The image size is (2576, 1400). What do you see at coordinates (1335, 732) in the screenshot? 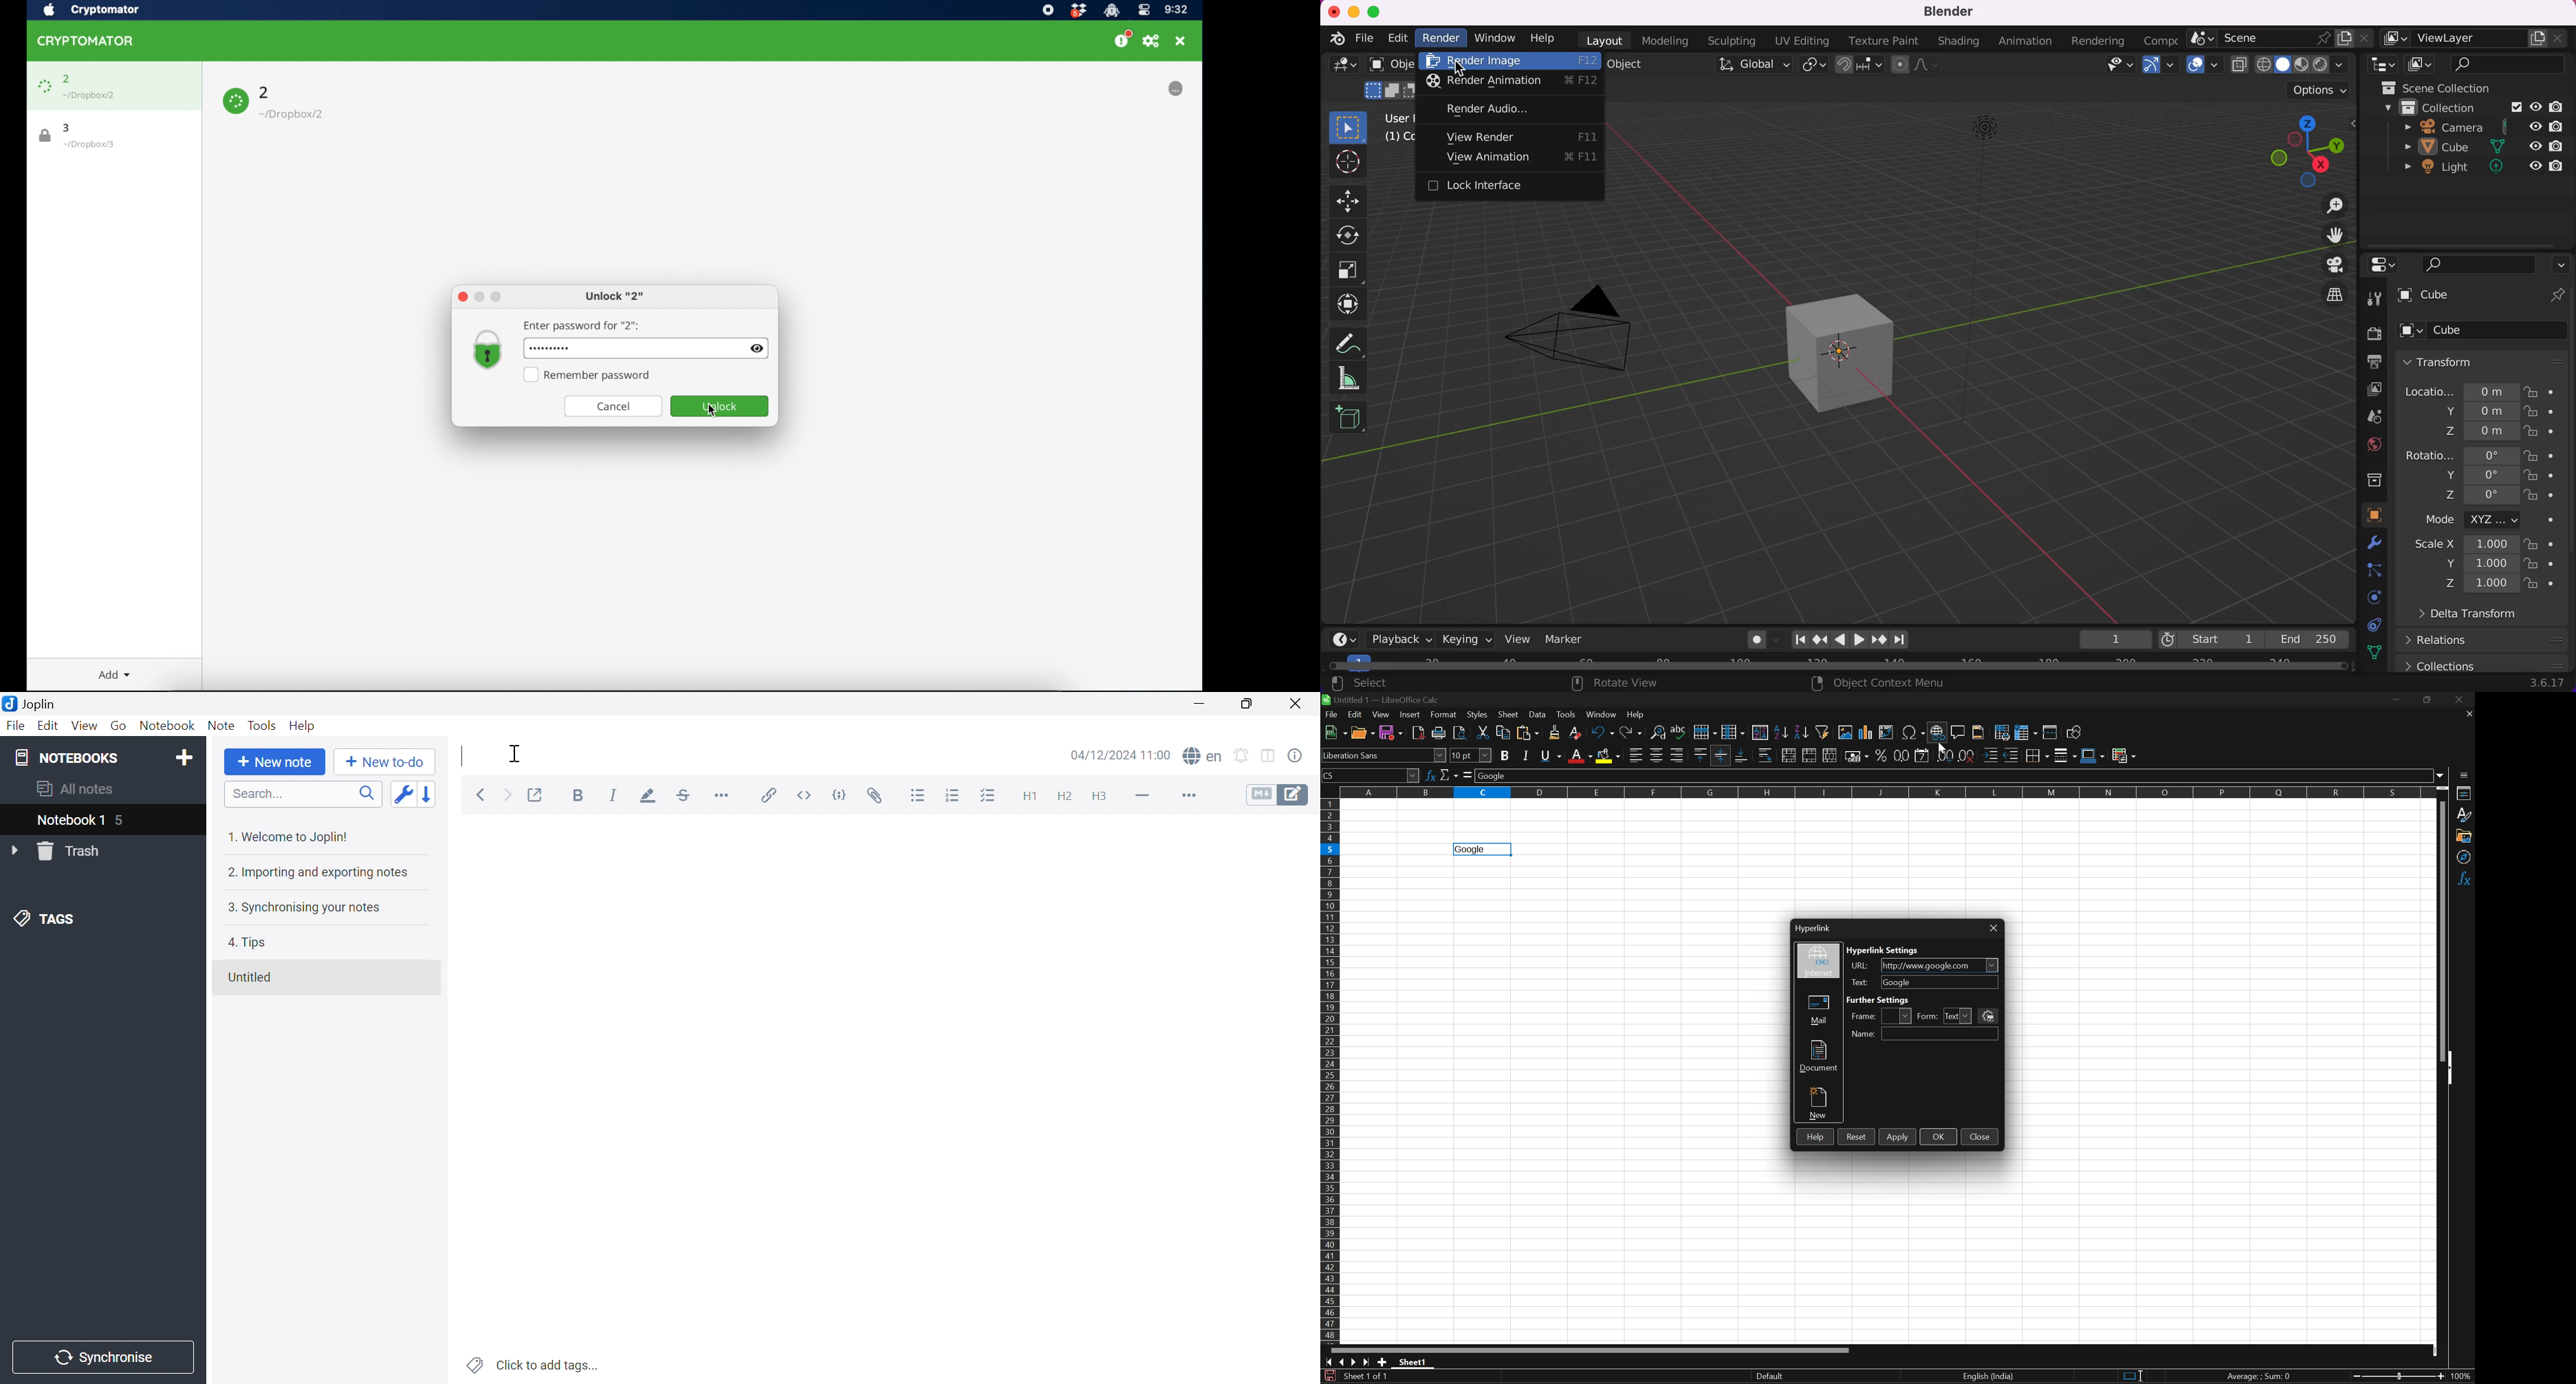
I see `New` at bounding box center [1335, 732].